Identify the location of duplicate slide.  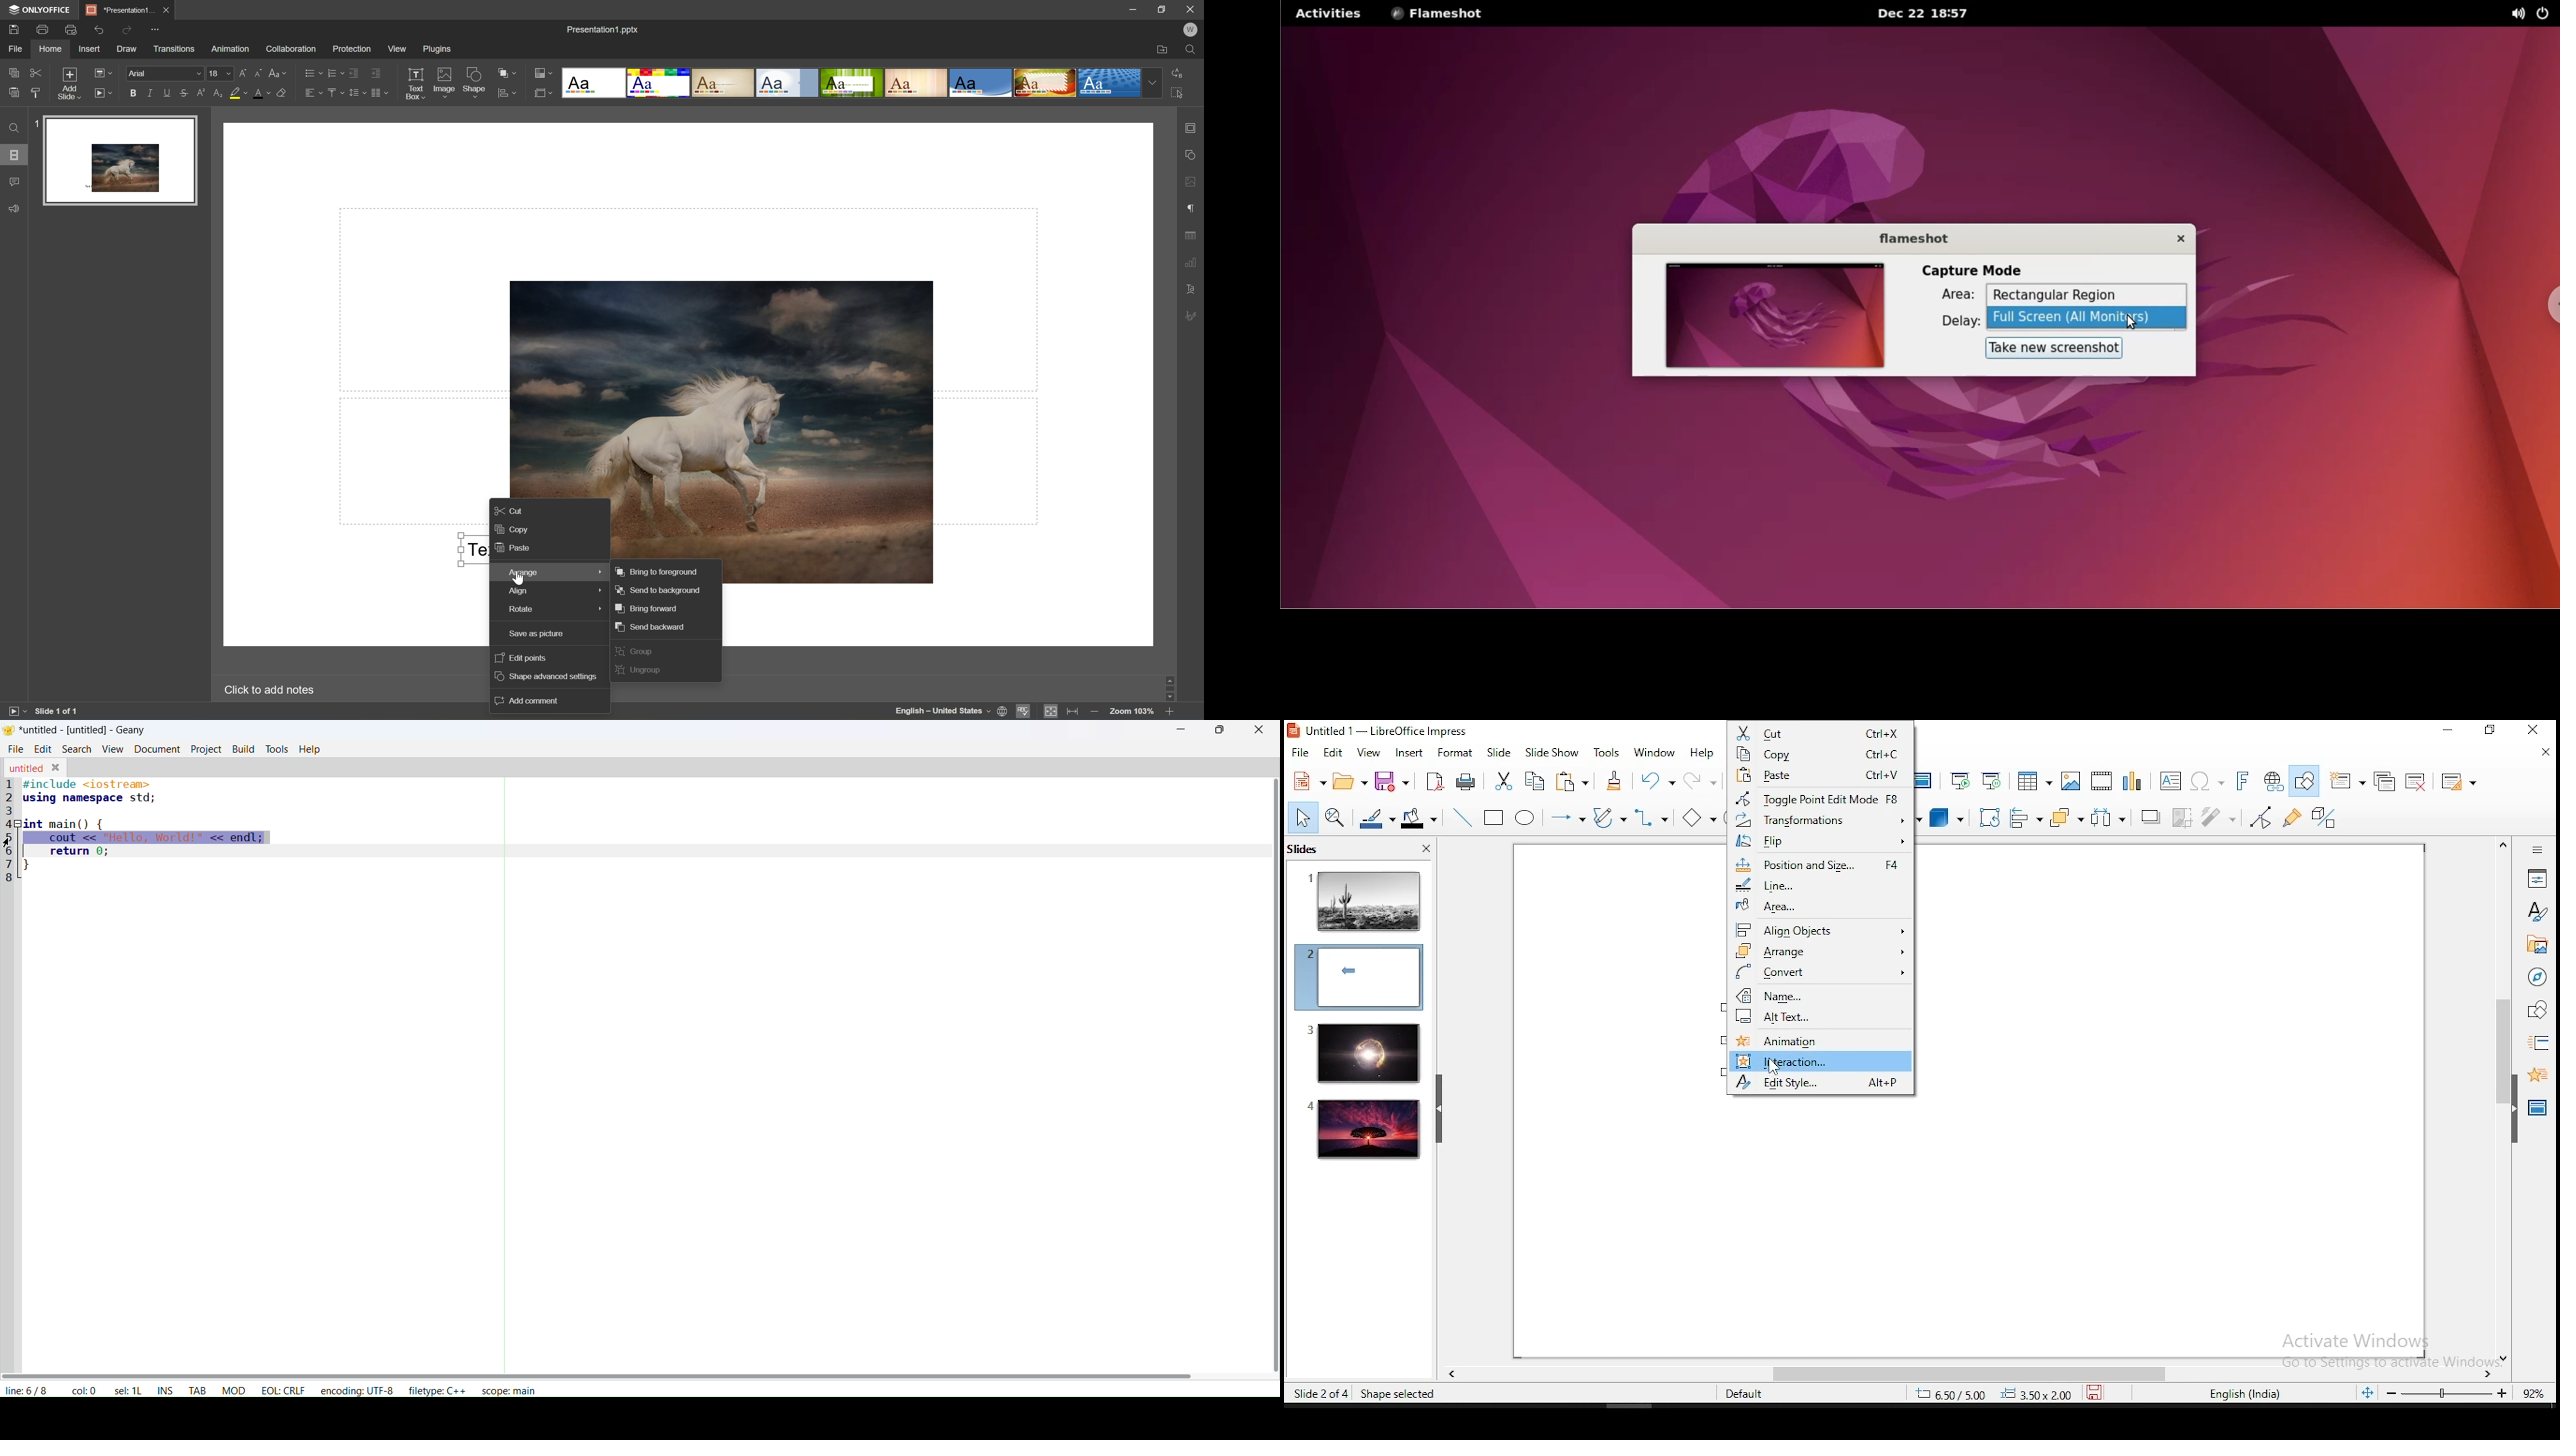
(2387, 782).